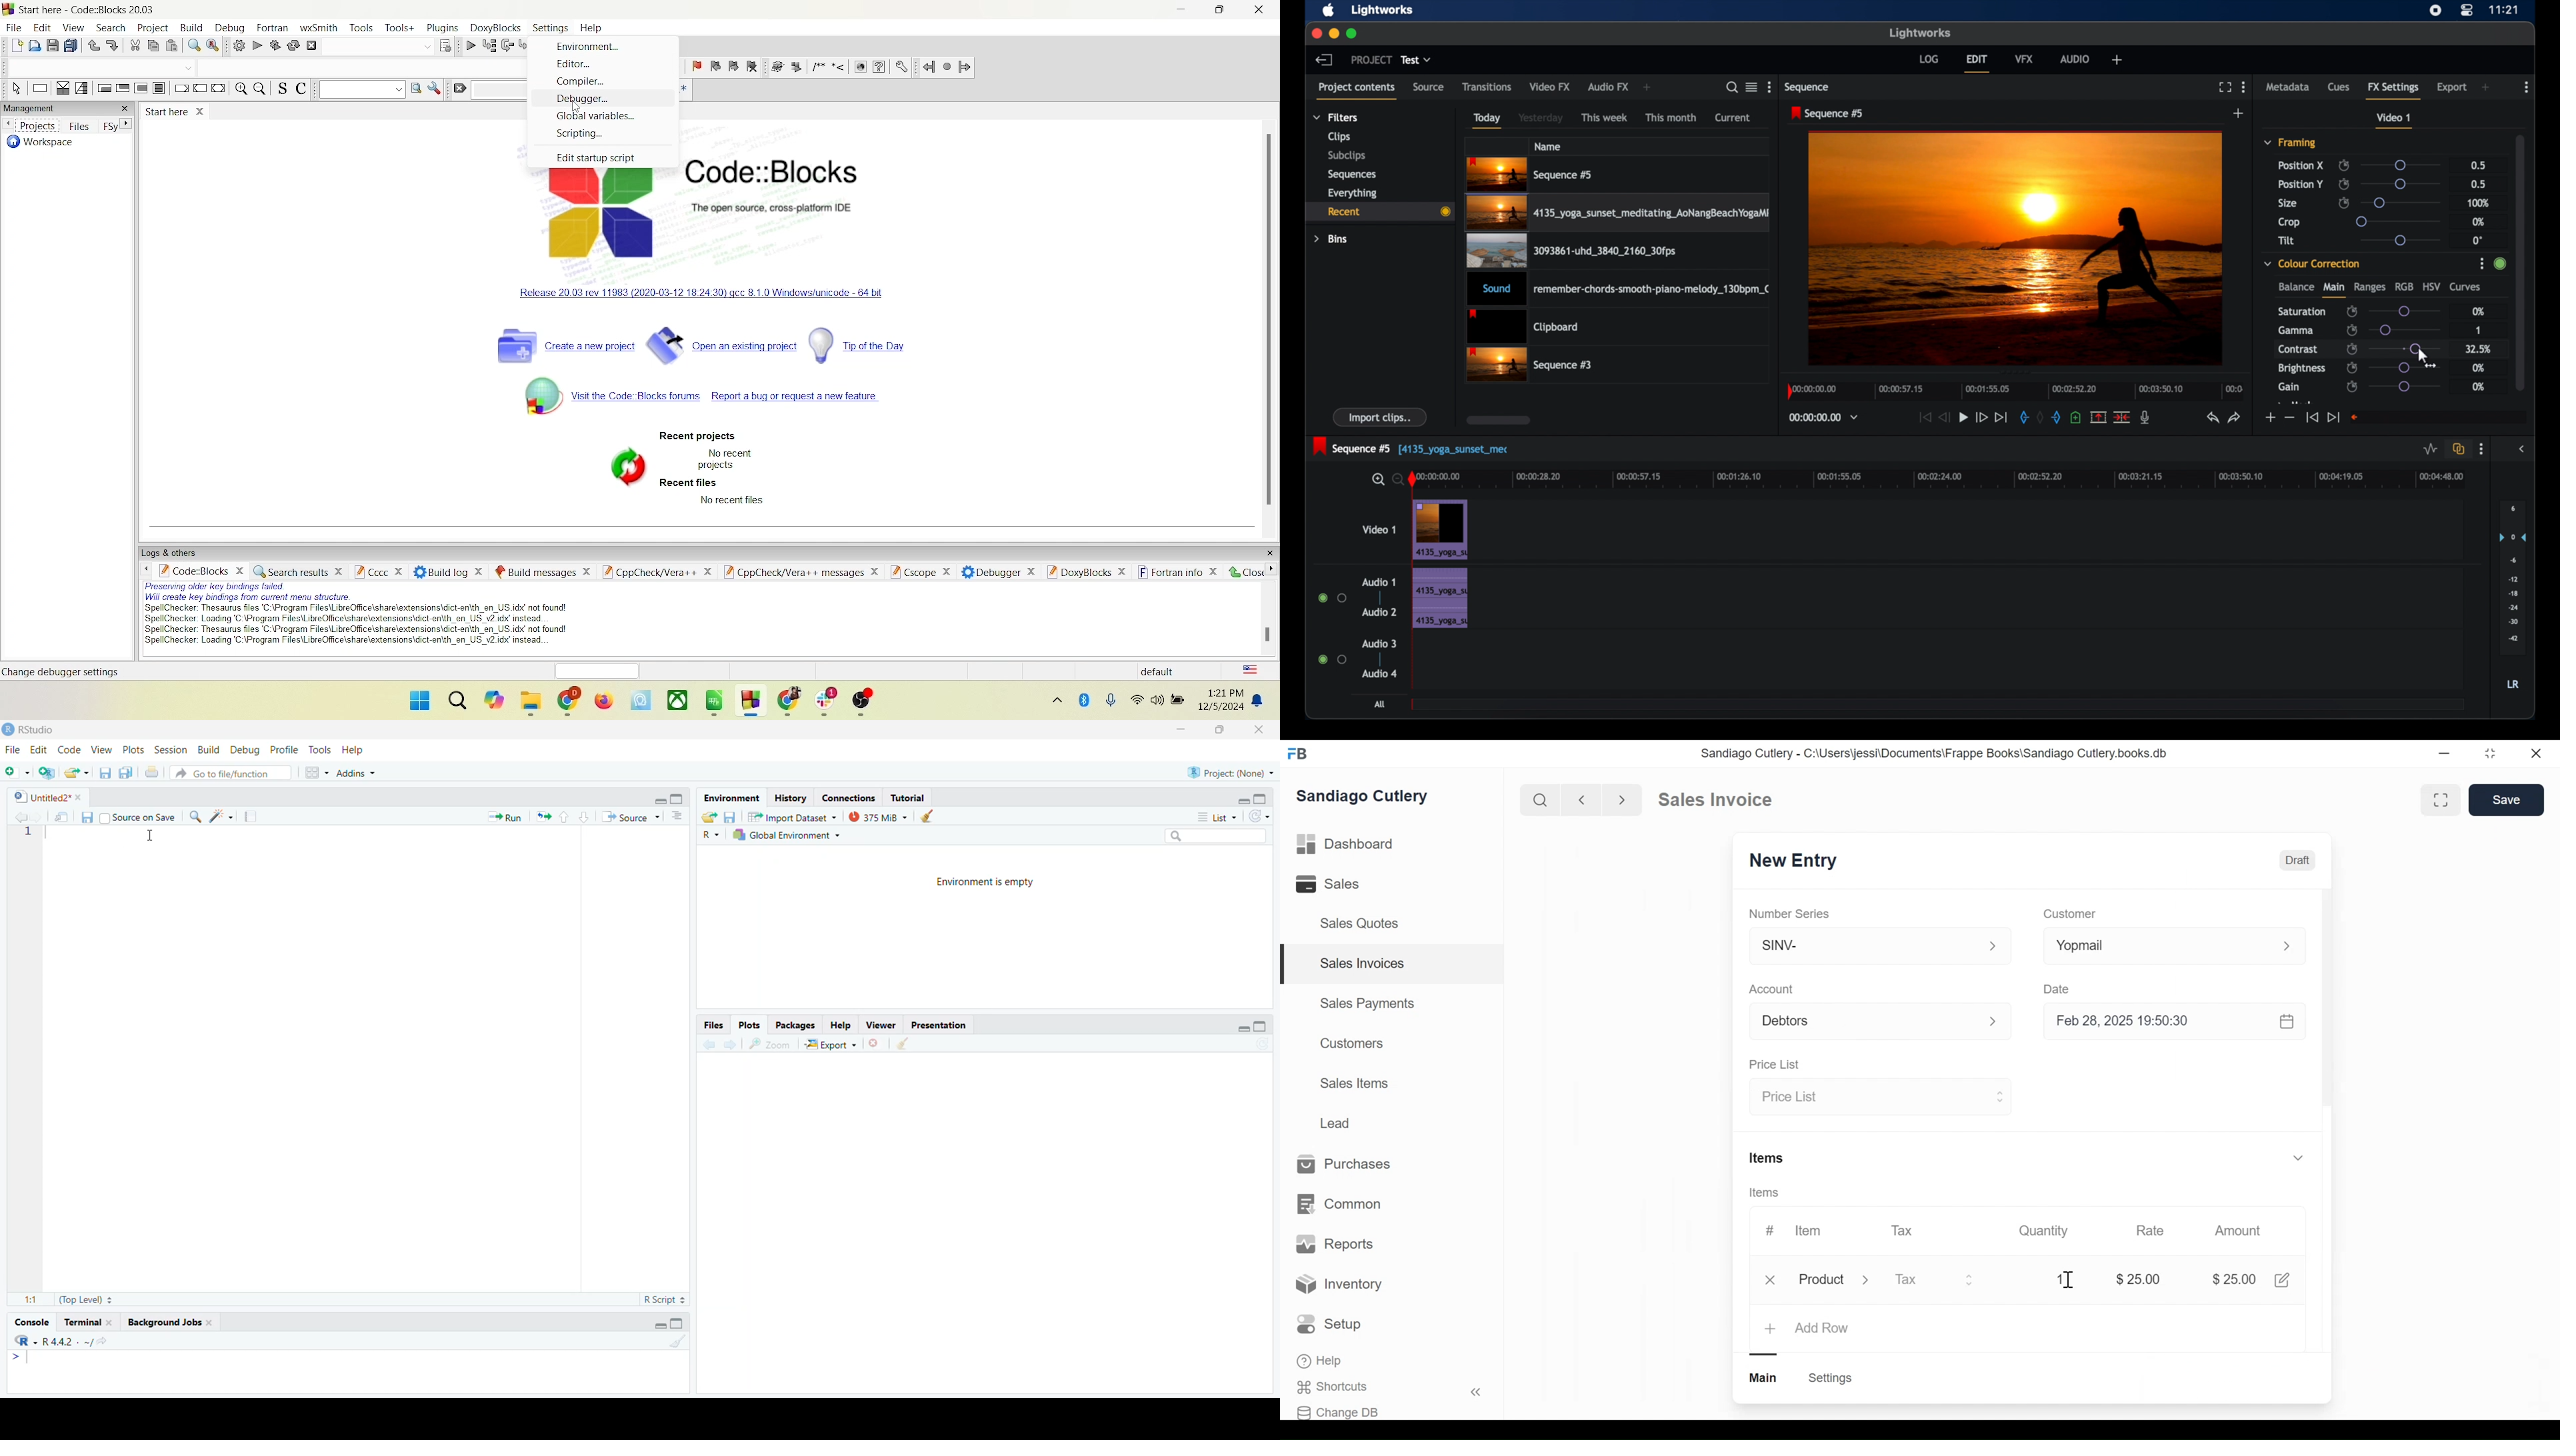 This screenshot has height=1456, width=2576. Describe the element at coordinates (233, 772) in the screenshot. I see ` Go to file/function` at that location.